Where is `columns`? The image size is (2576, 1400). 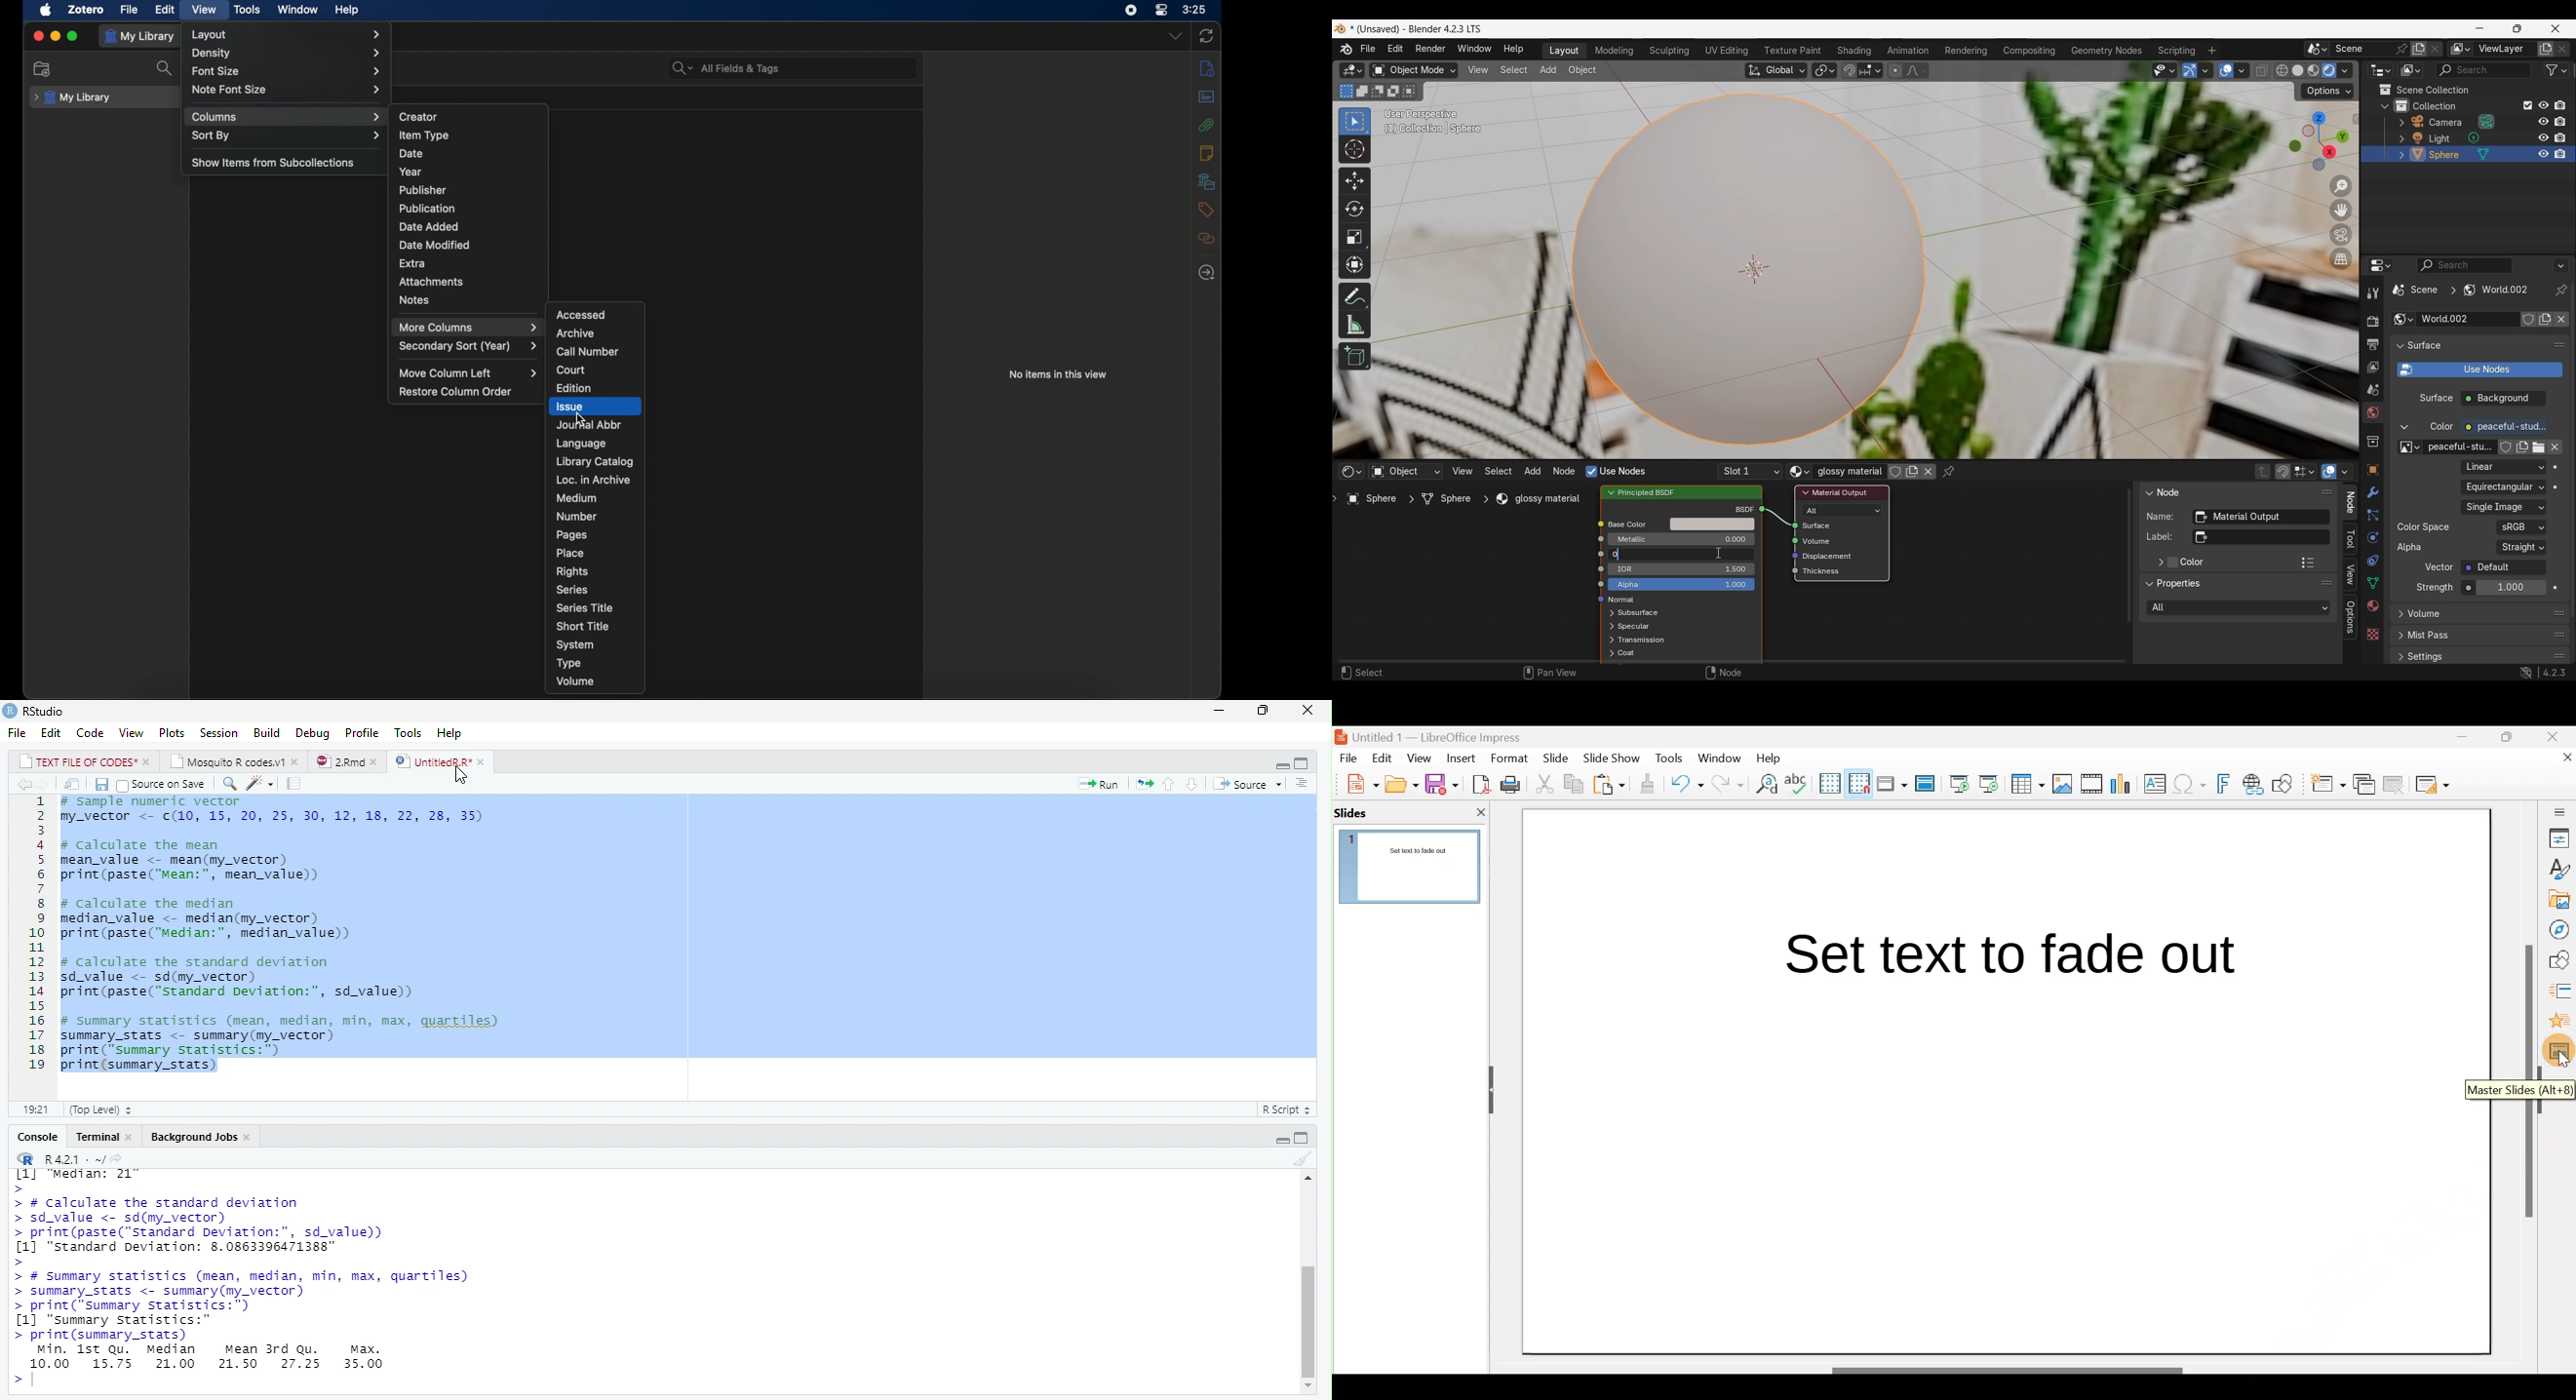
columns is located at coordinates (287, 117).